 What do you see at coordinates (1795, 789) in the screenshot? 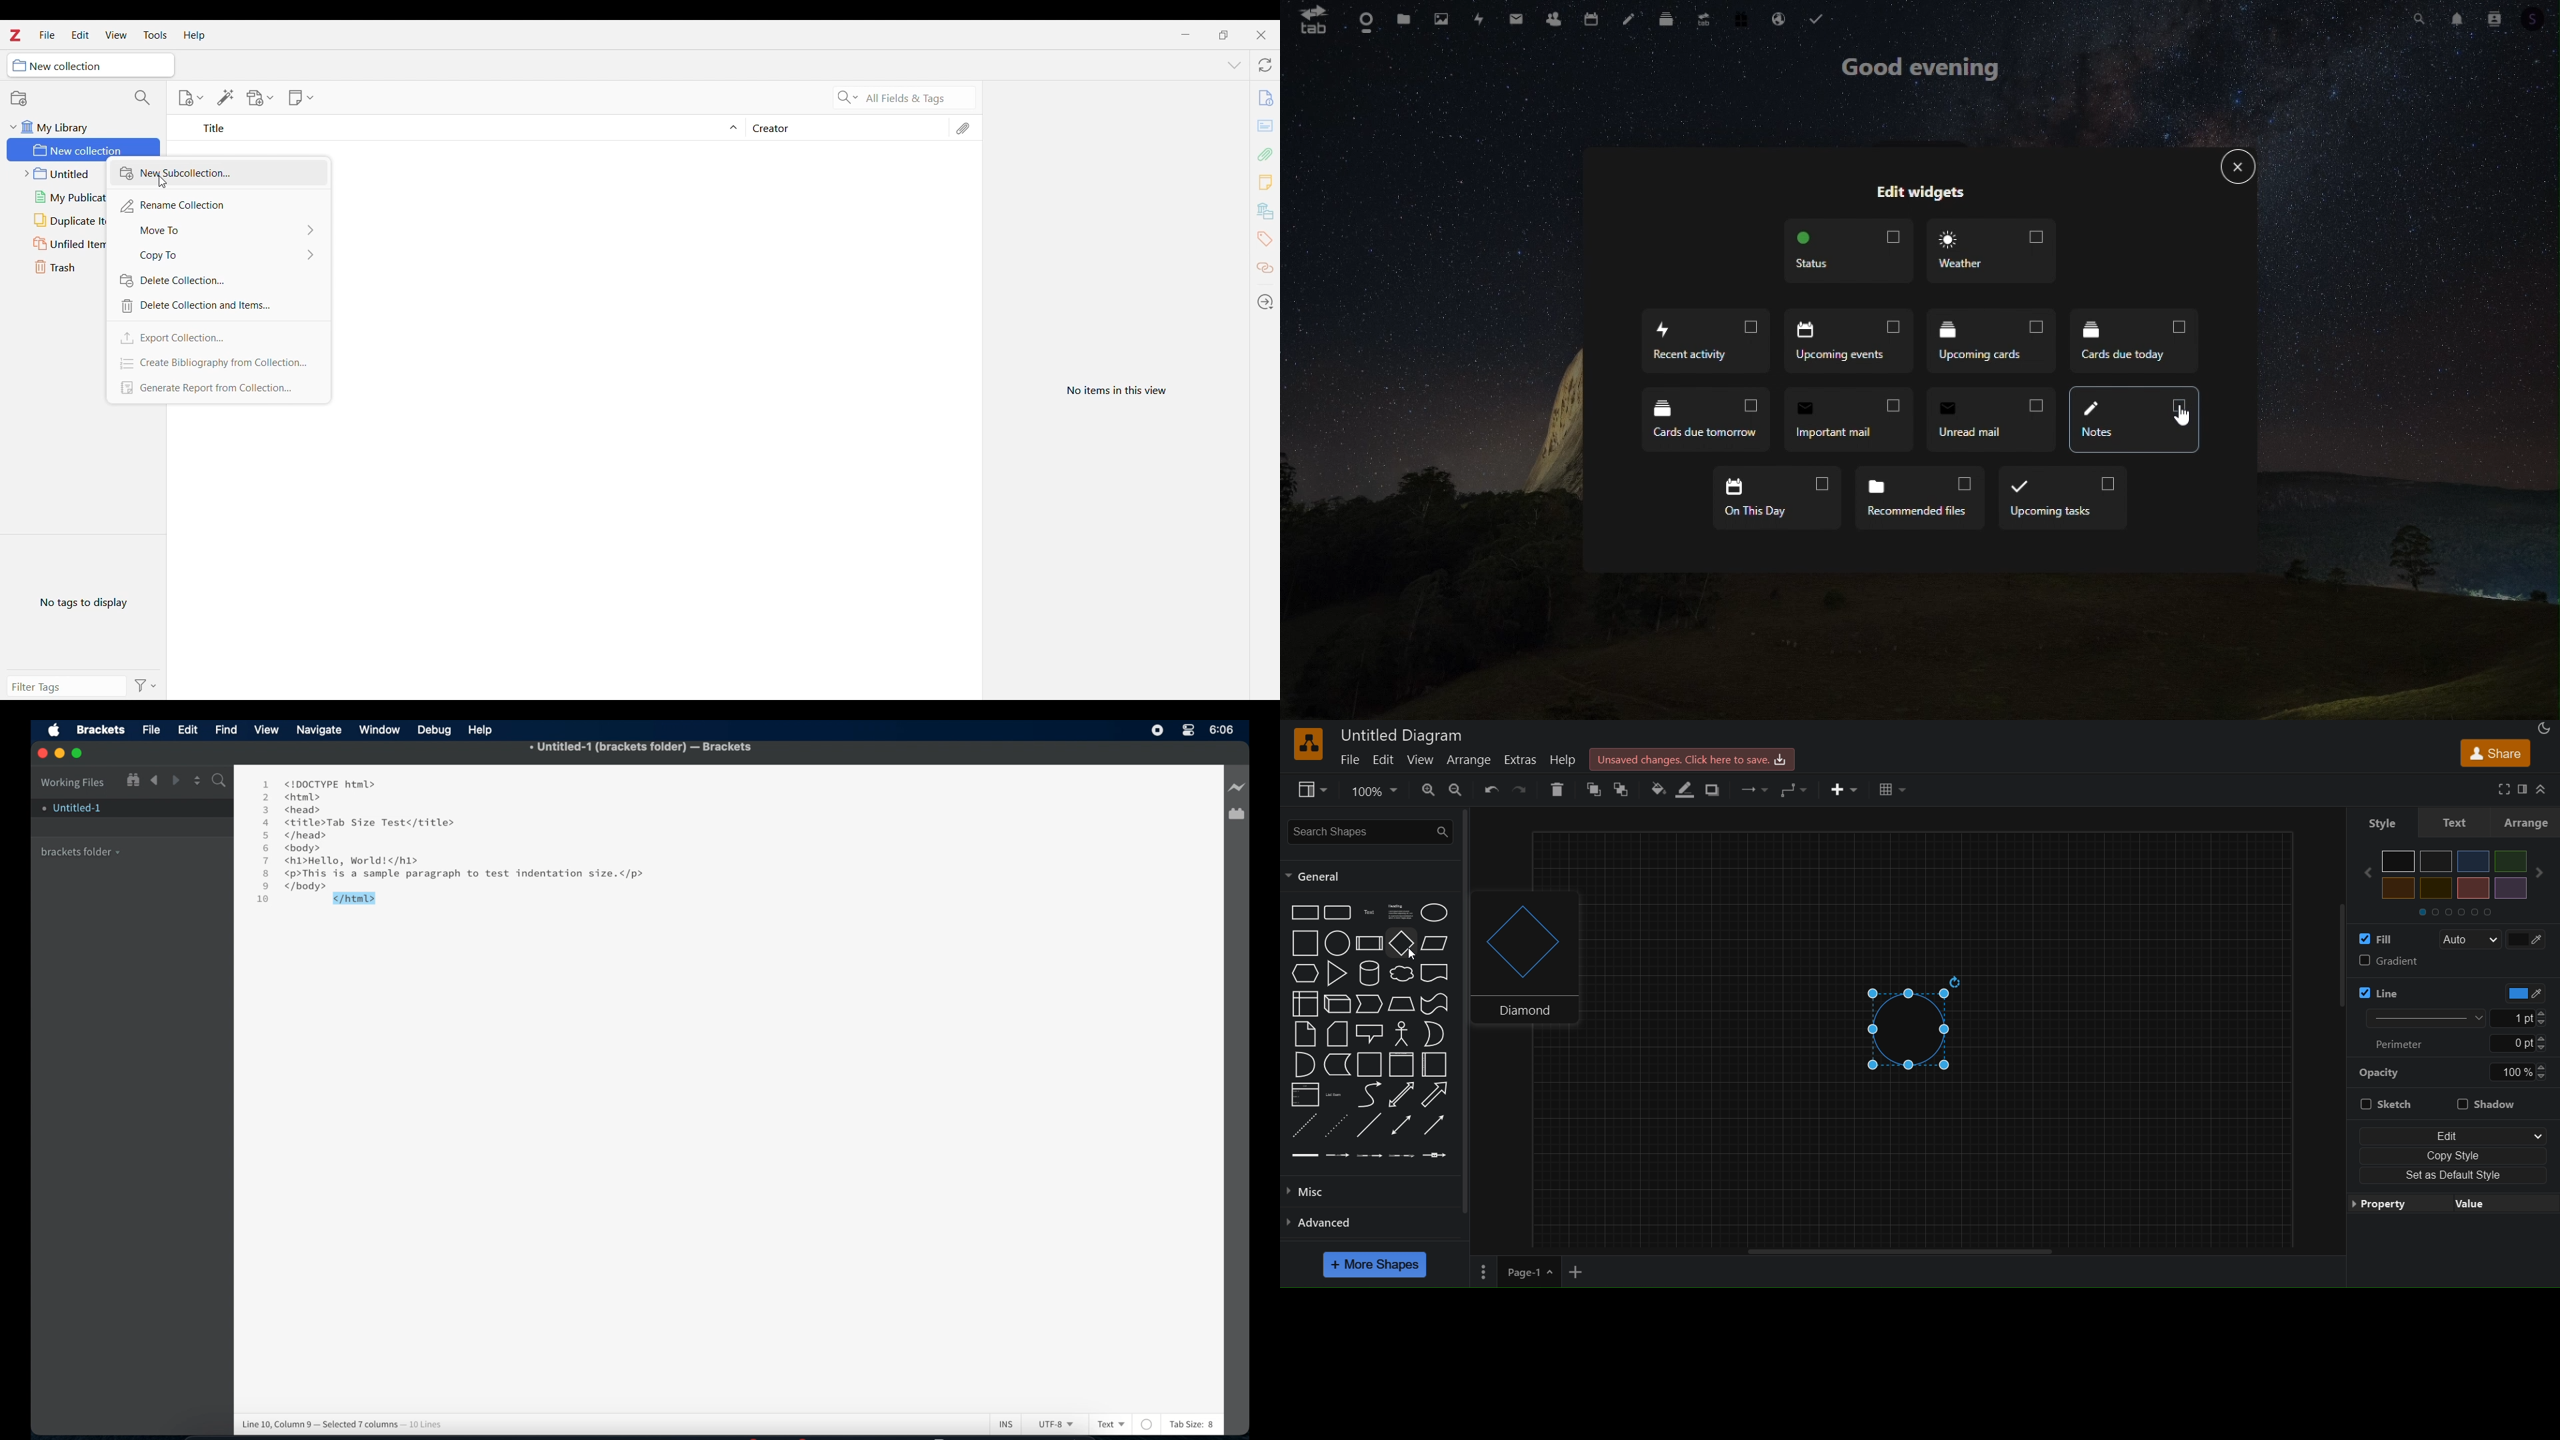
I see `waypoints` at bounding box center [1795, 789].